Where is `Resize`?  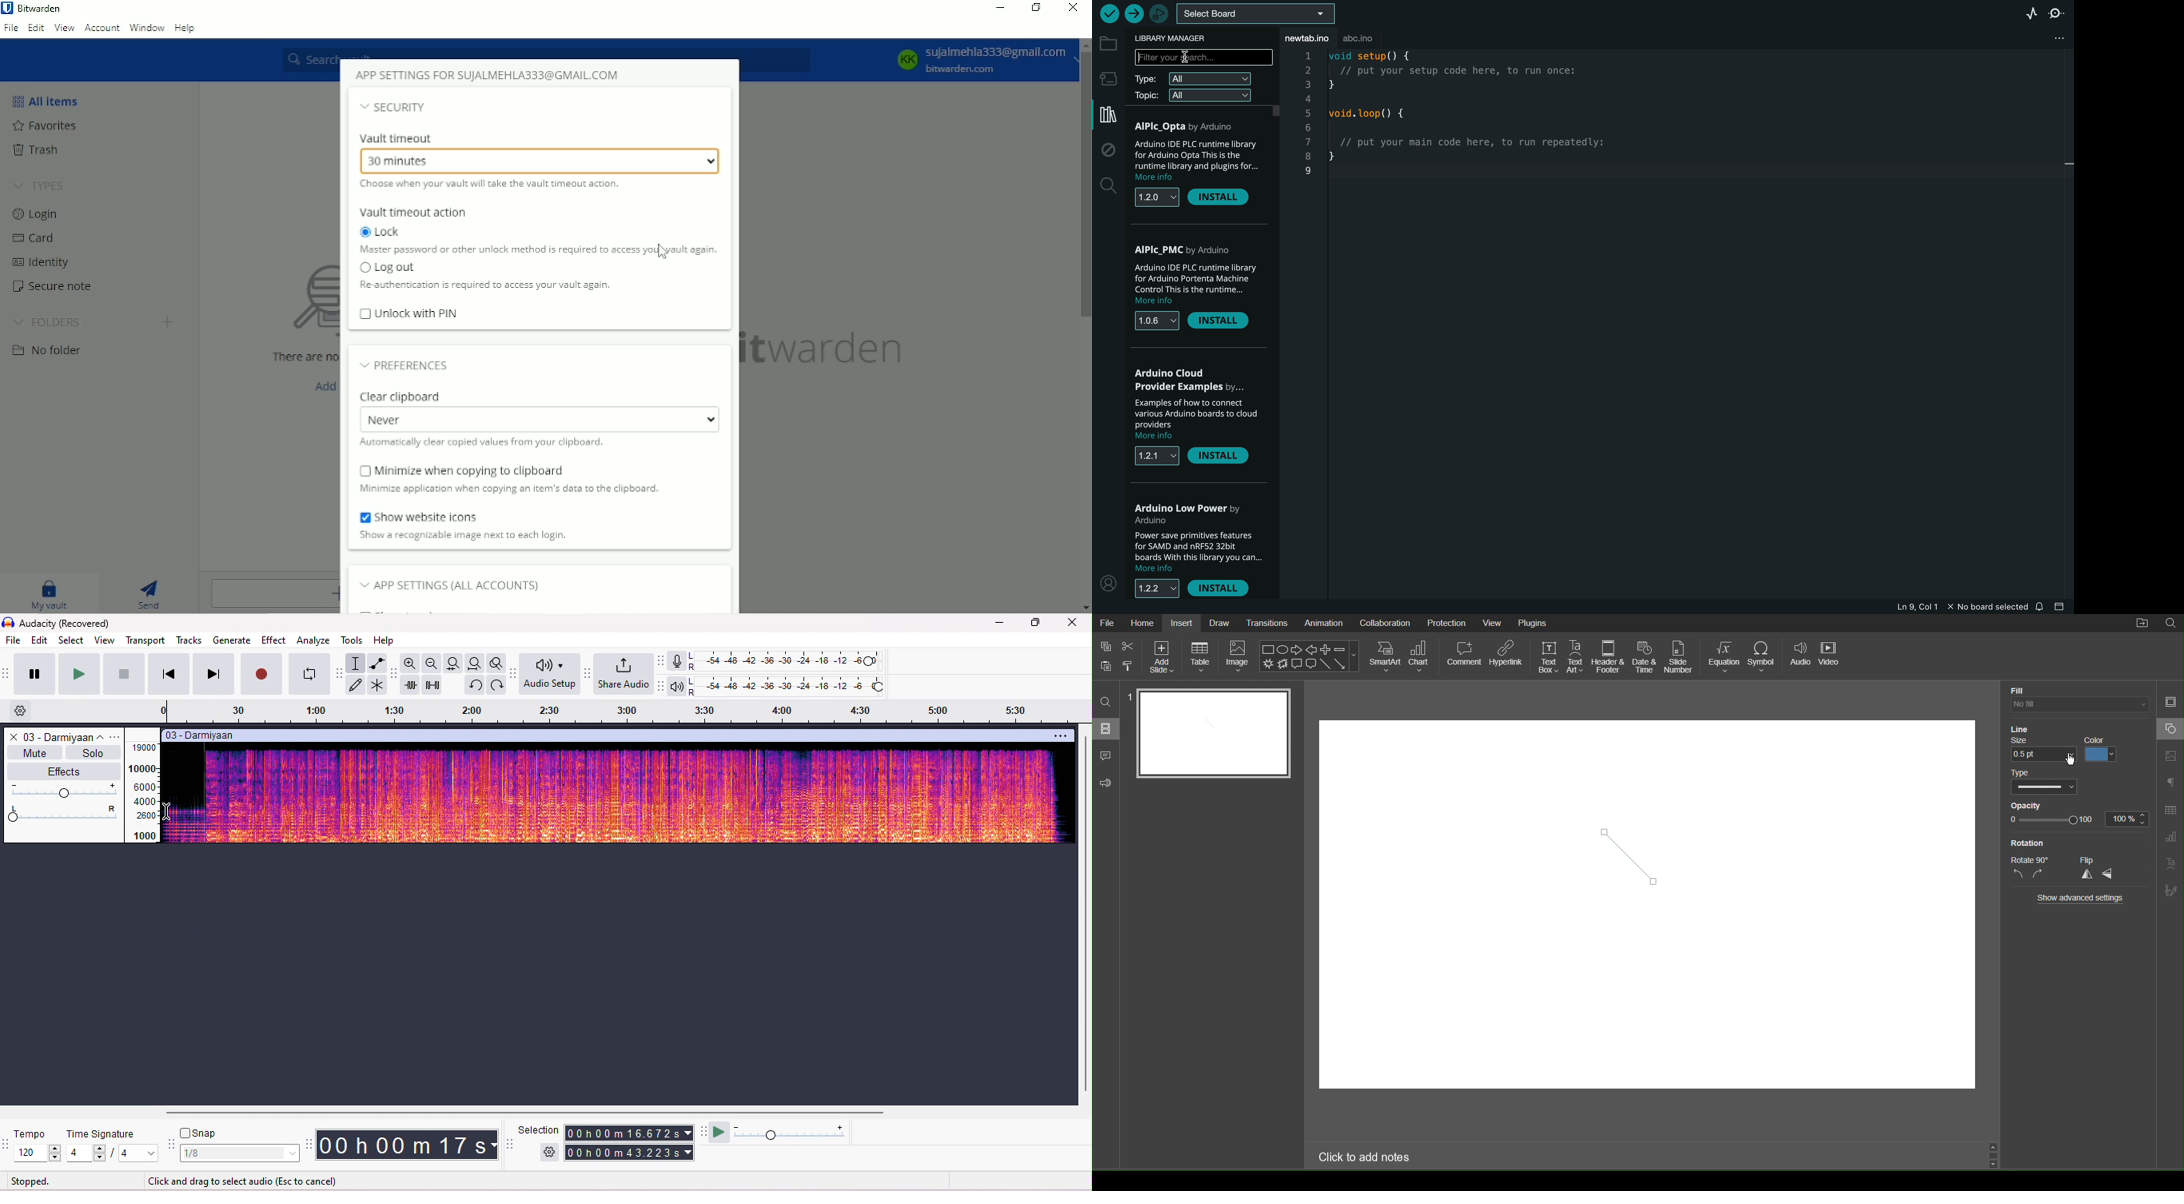 Resize is located at coordinates (1037, 8).